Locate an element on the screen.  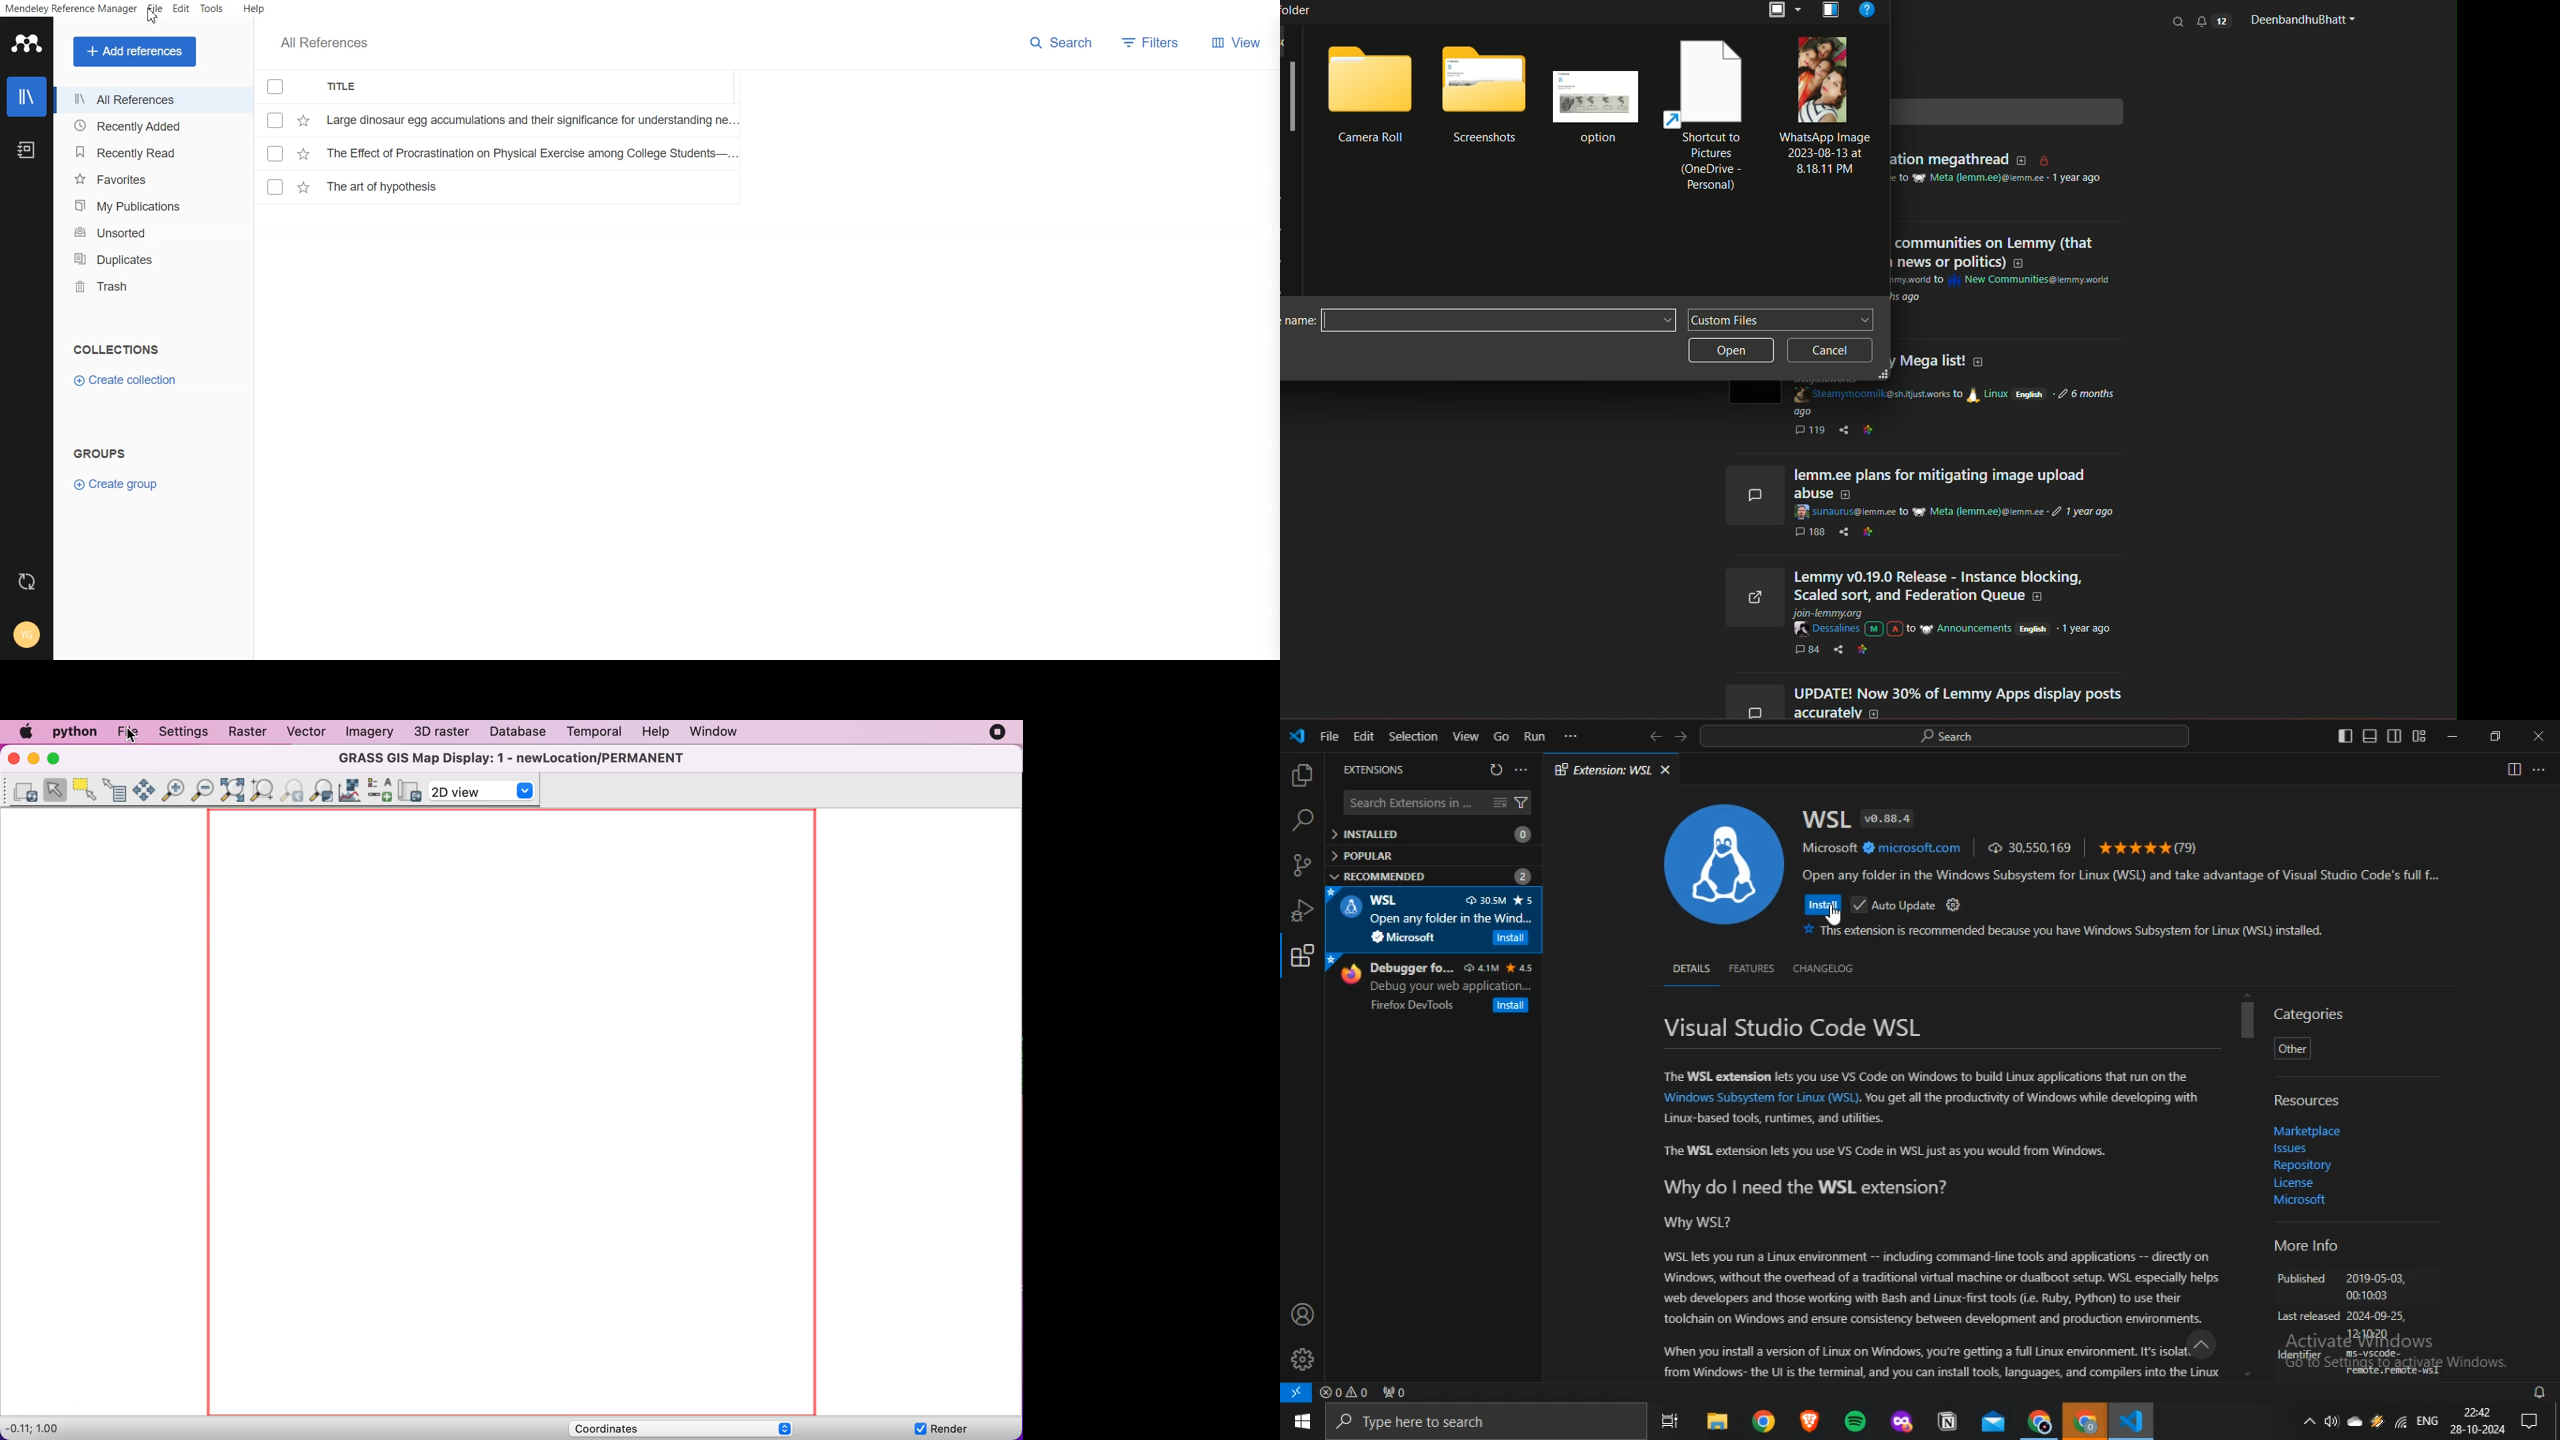
Camera Roll is located at coordinates (1371, 138).